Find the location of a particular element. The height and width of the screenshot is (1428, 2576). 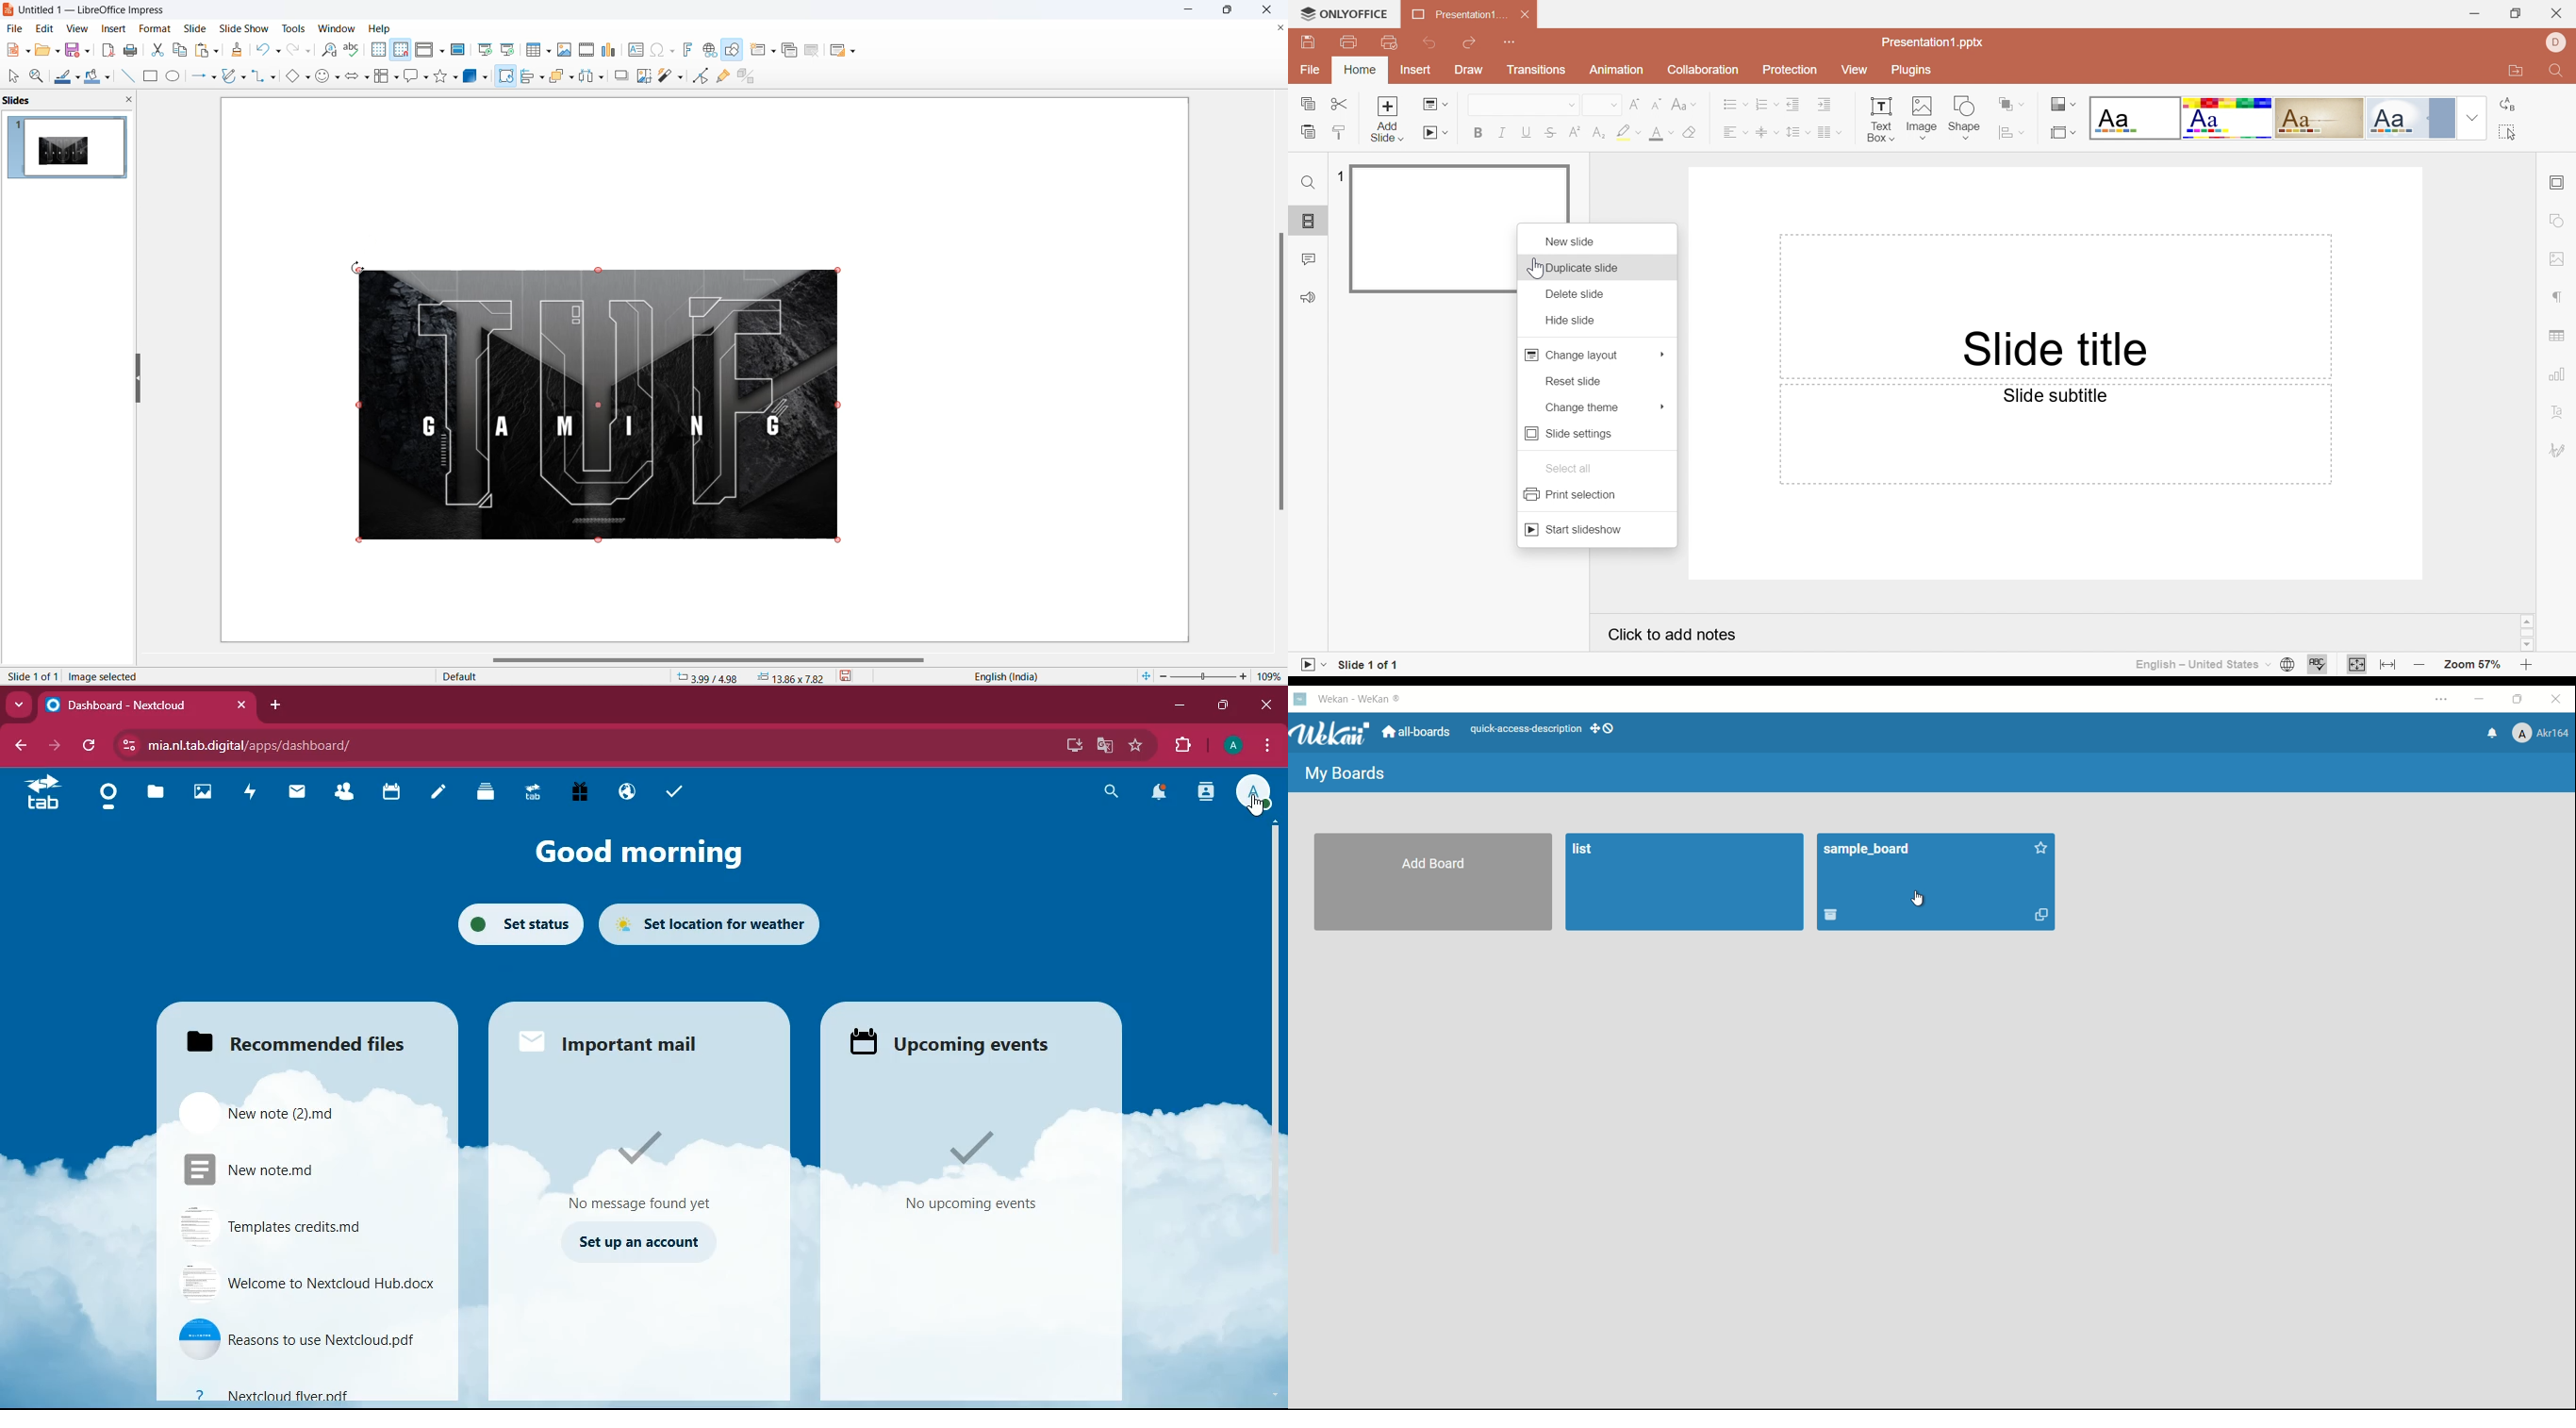

Align Text Left is located at coordinates (1730, 132).